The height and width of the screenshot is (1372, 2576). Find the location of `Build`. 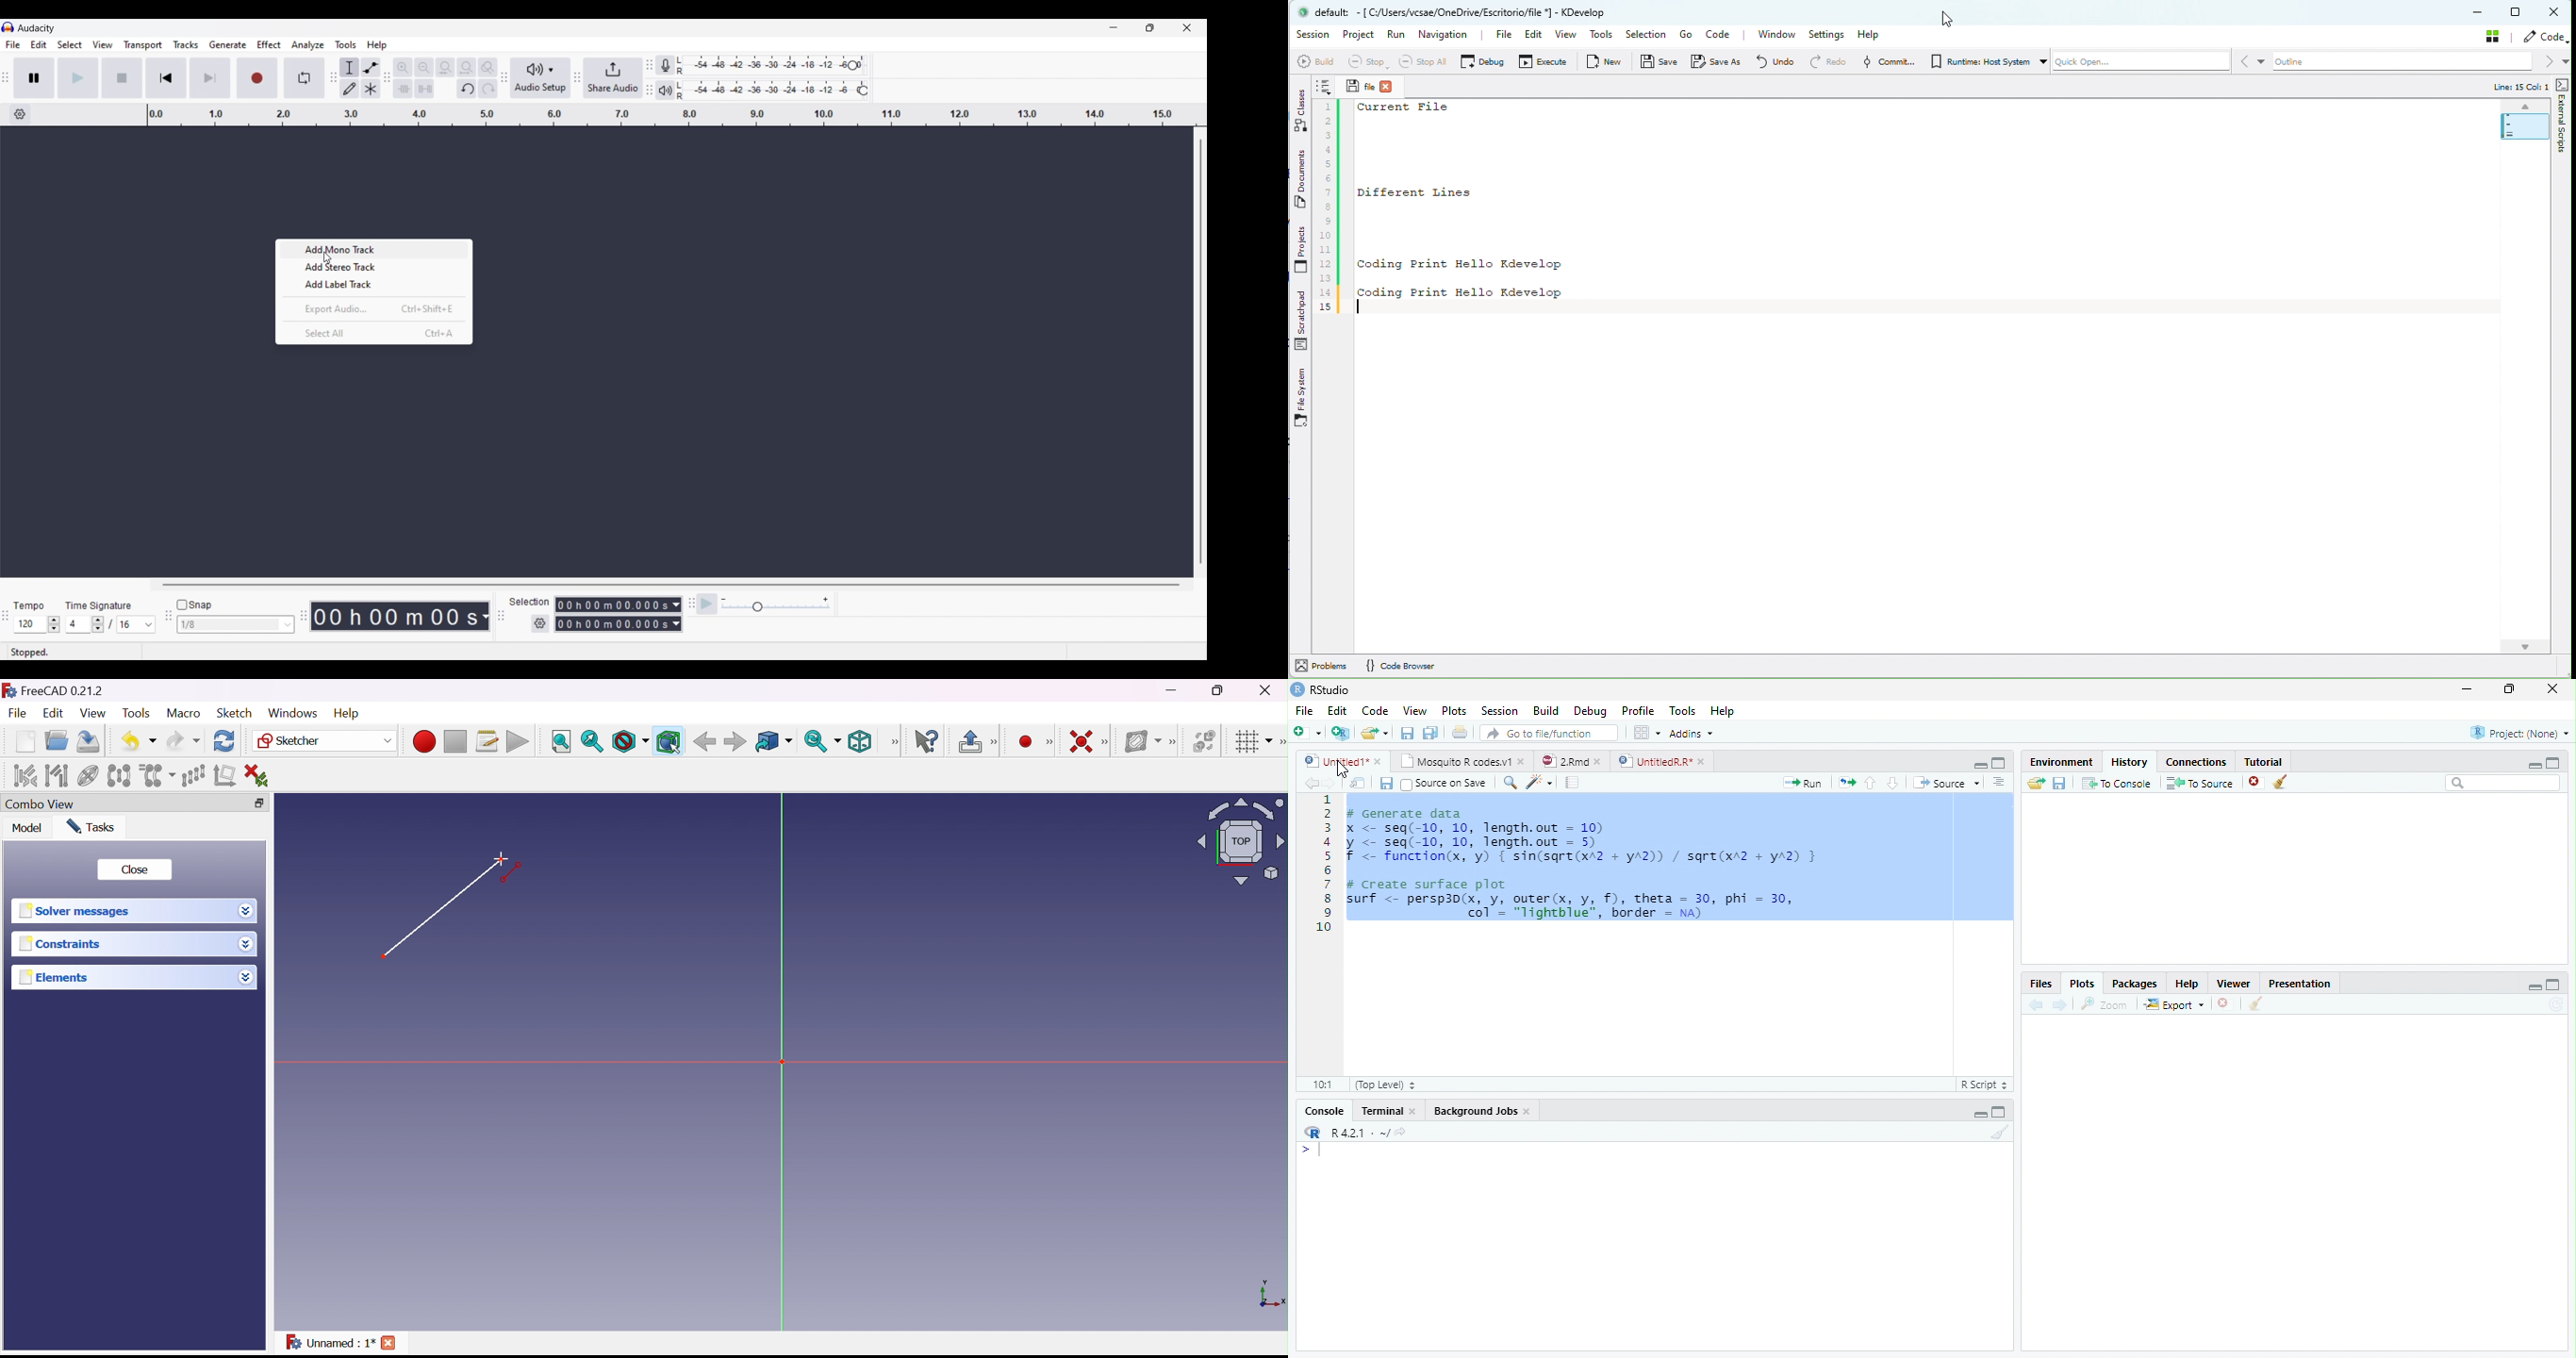

Build is located at coordinates (1545, 710).